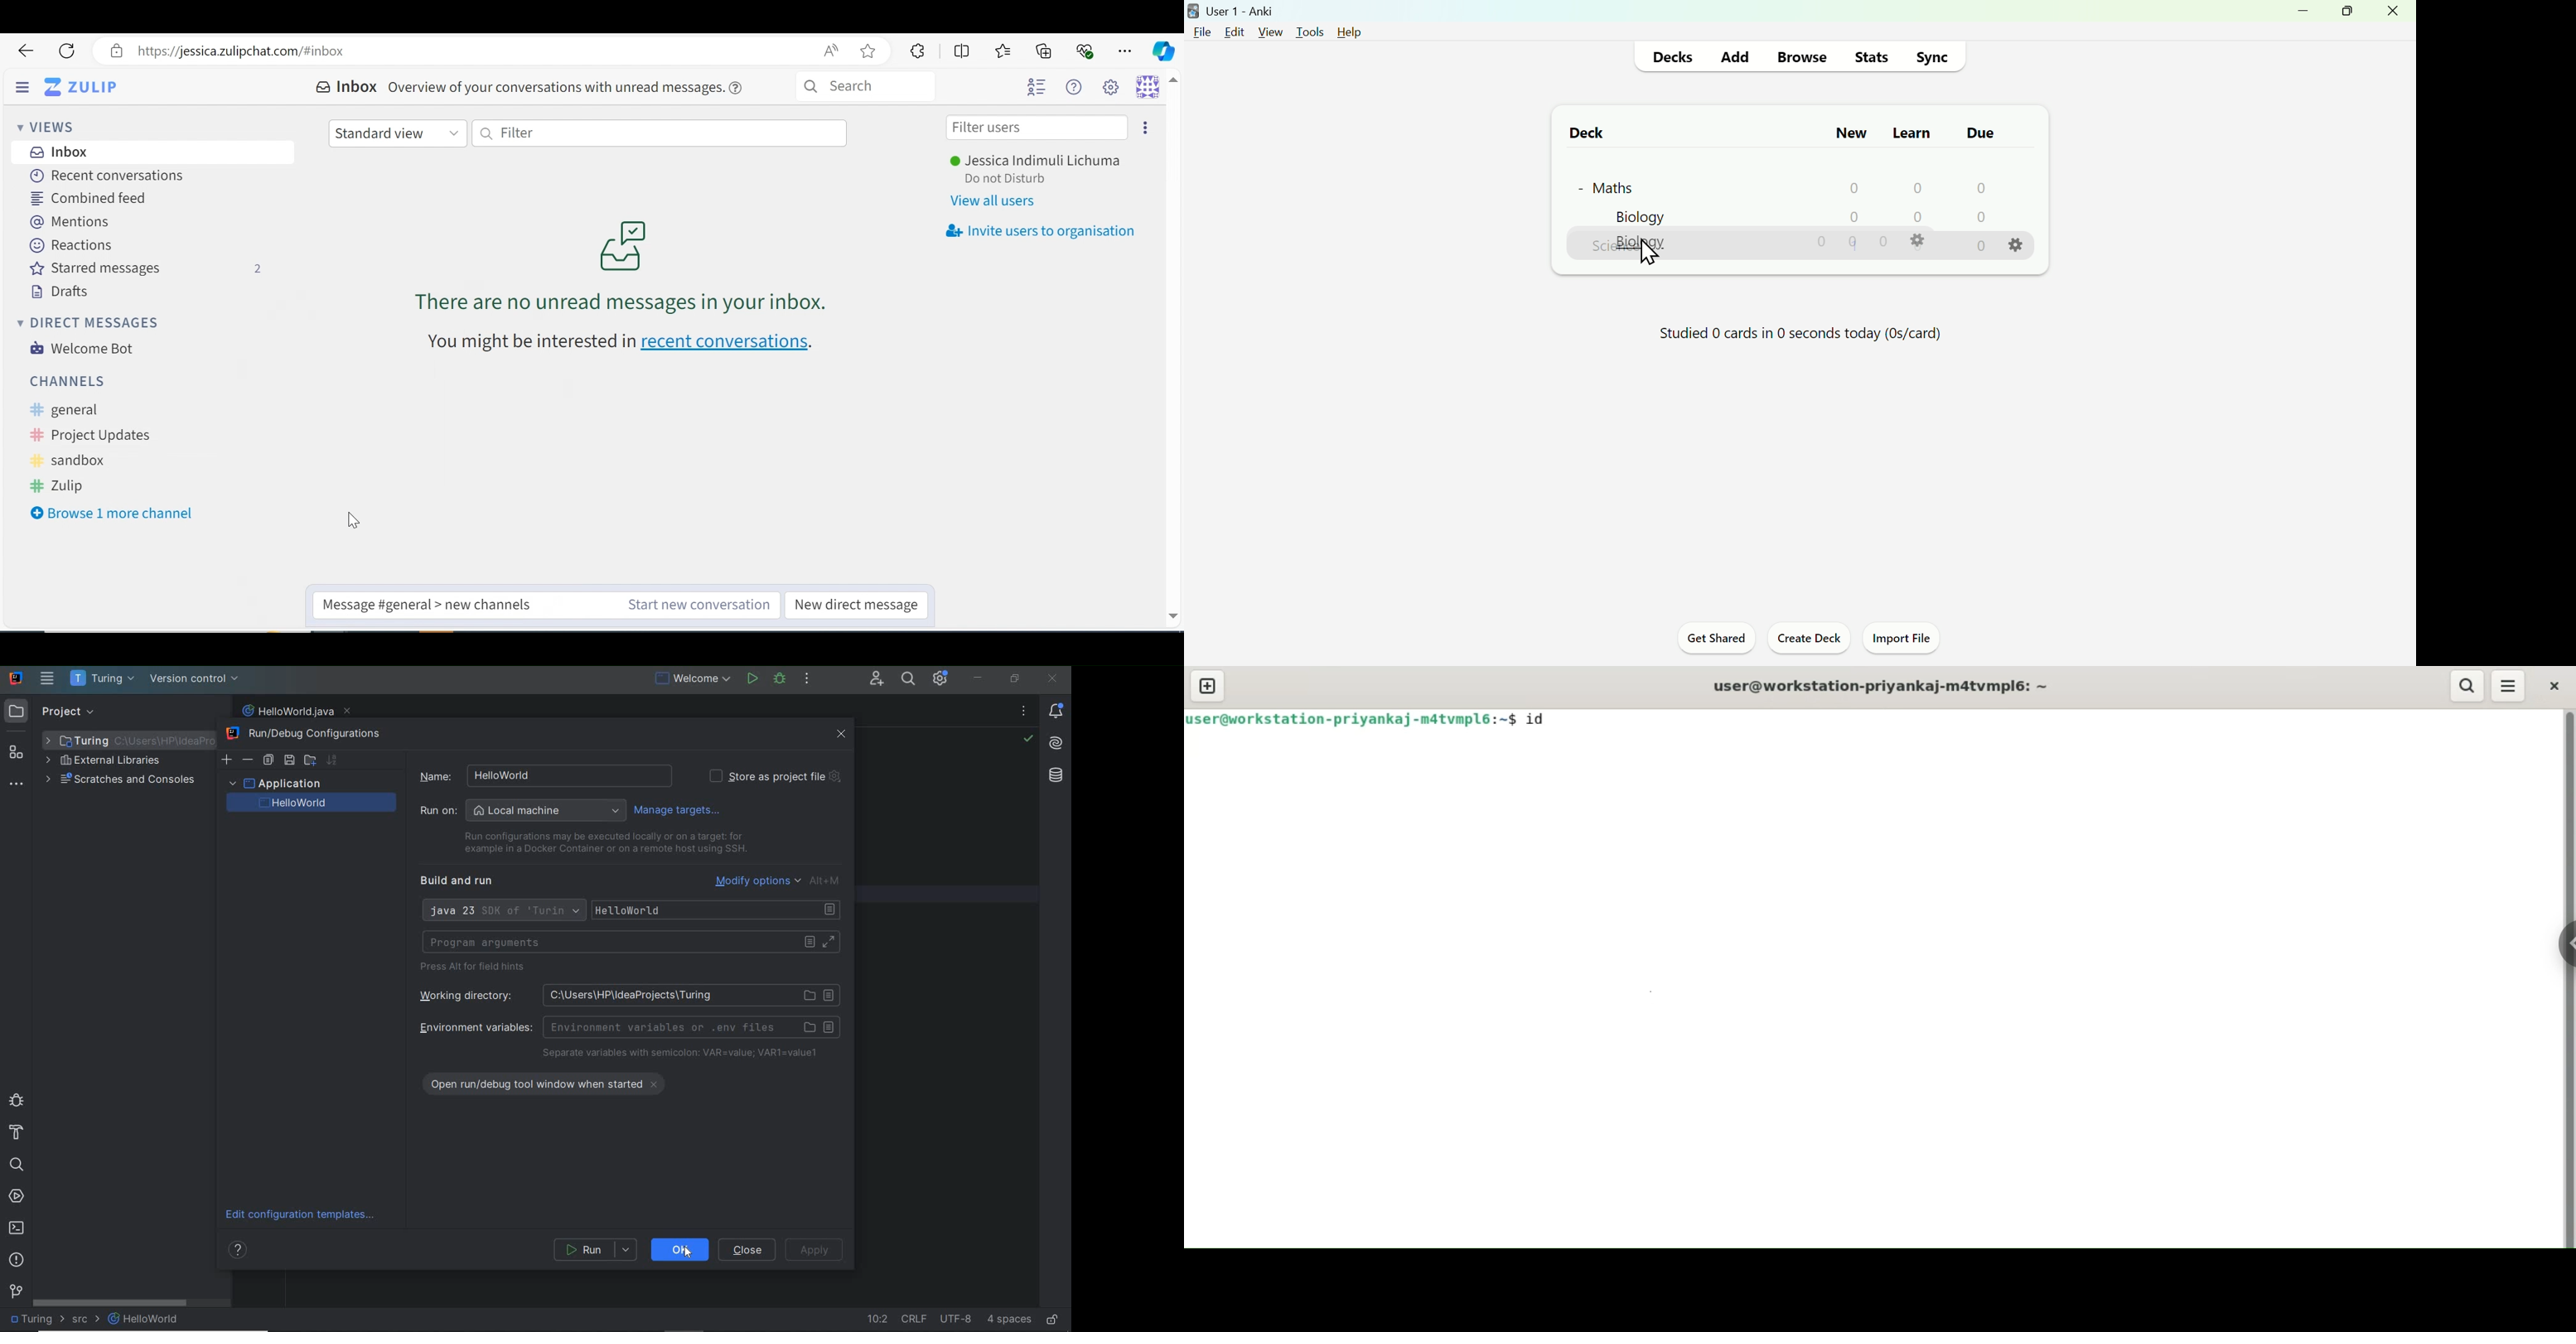 The image size is (2576, 1344). Describe the element at coordinates (1174, 84) in the screenshot. I see `Up` at that location.